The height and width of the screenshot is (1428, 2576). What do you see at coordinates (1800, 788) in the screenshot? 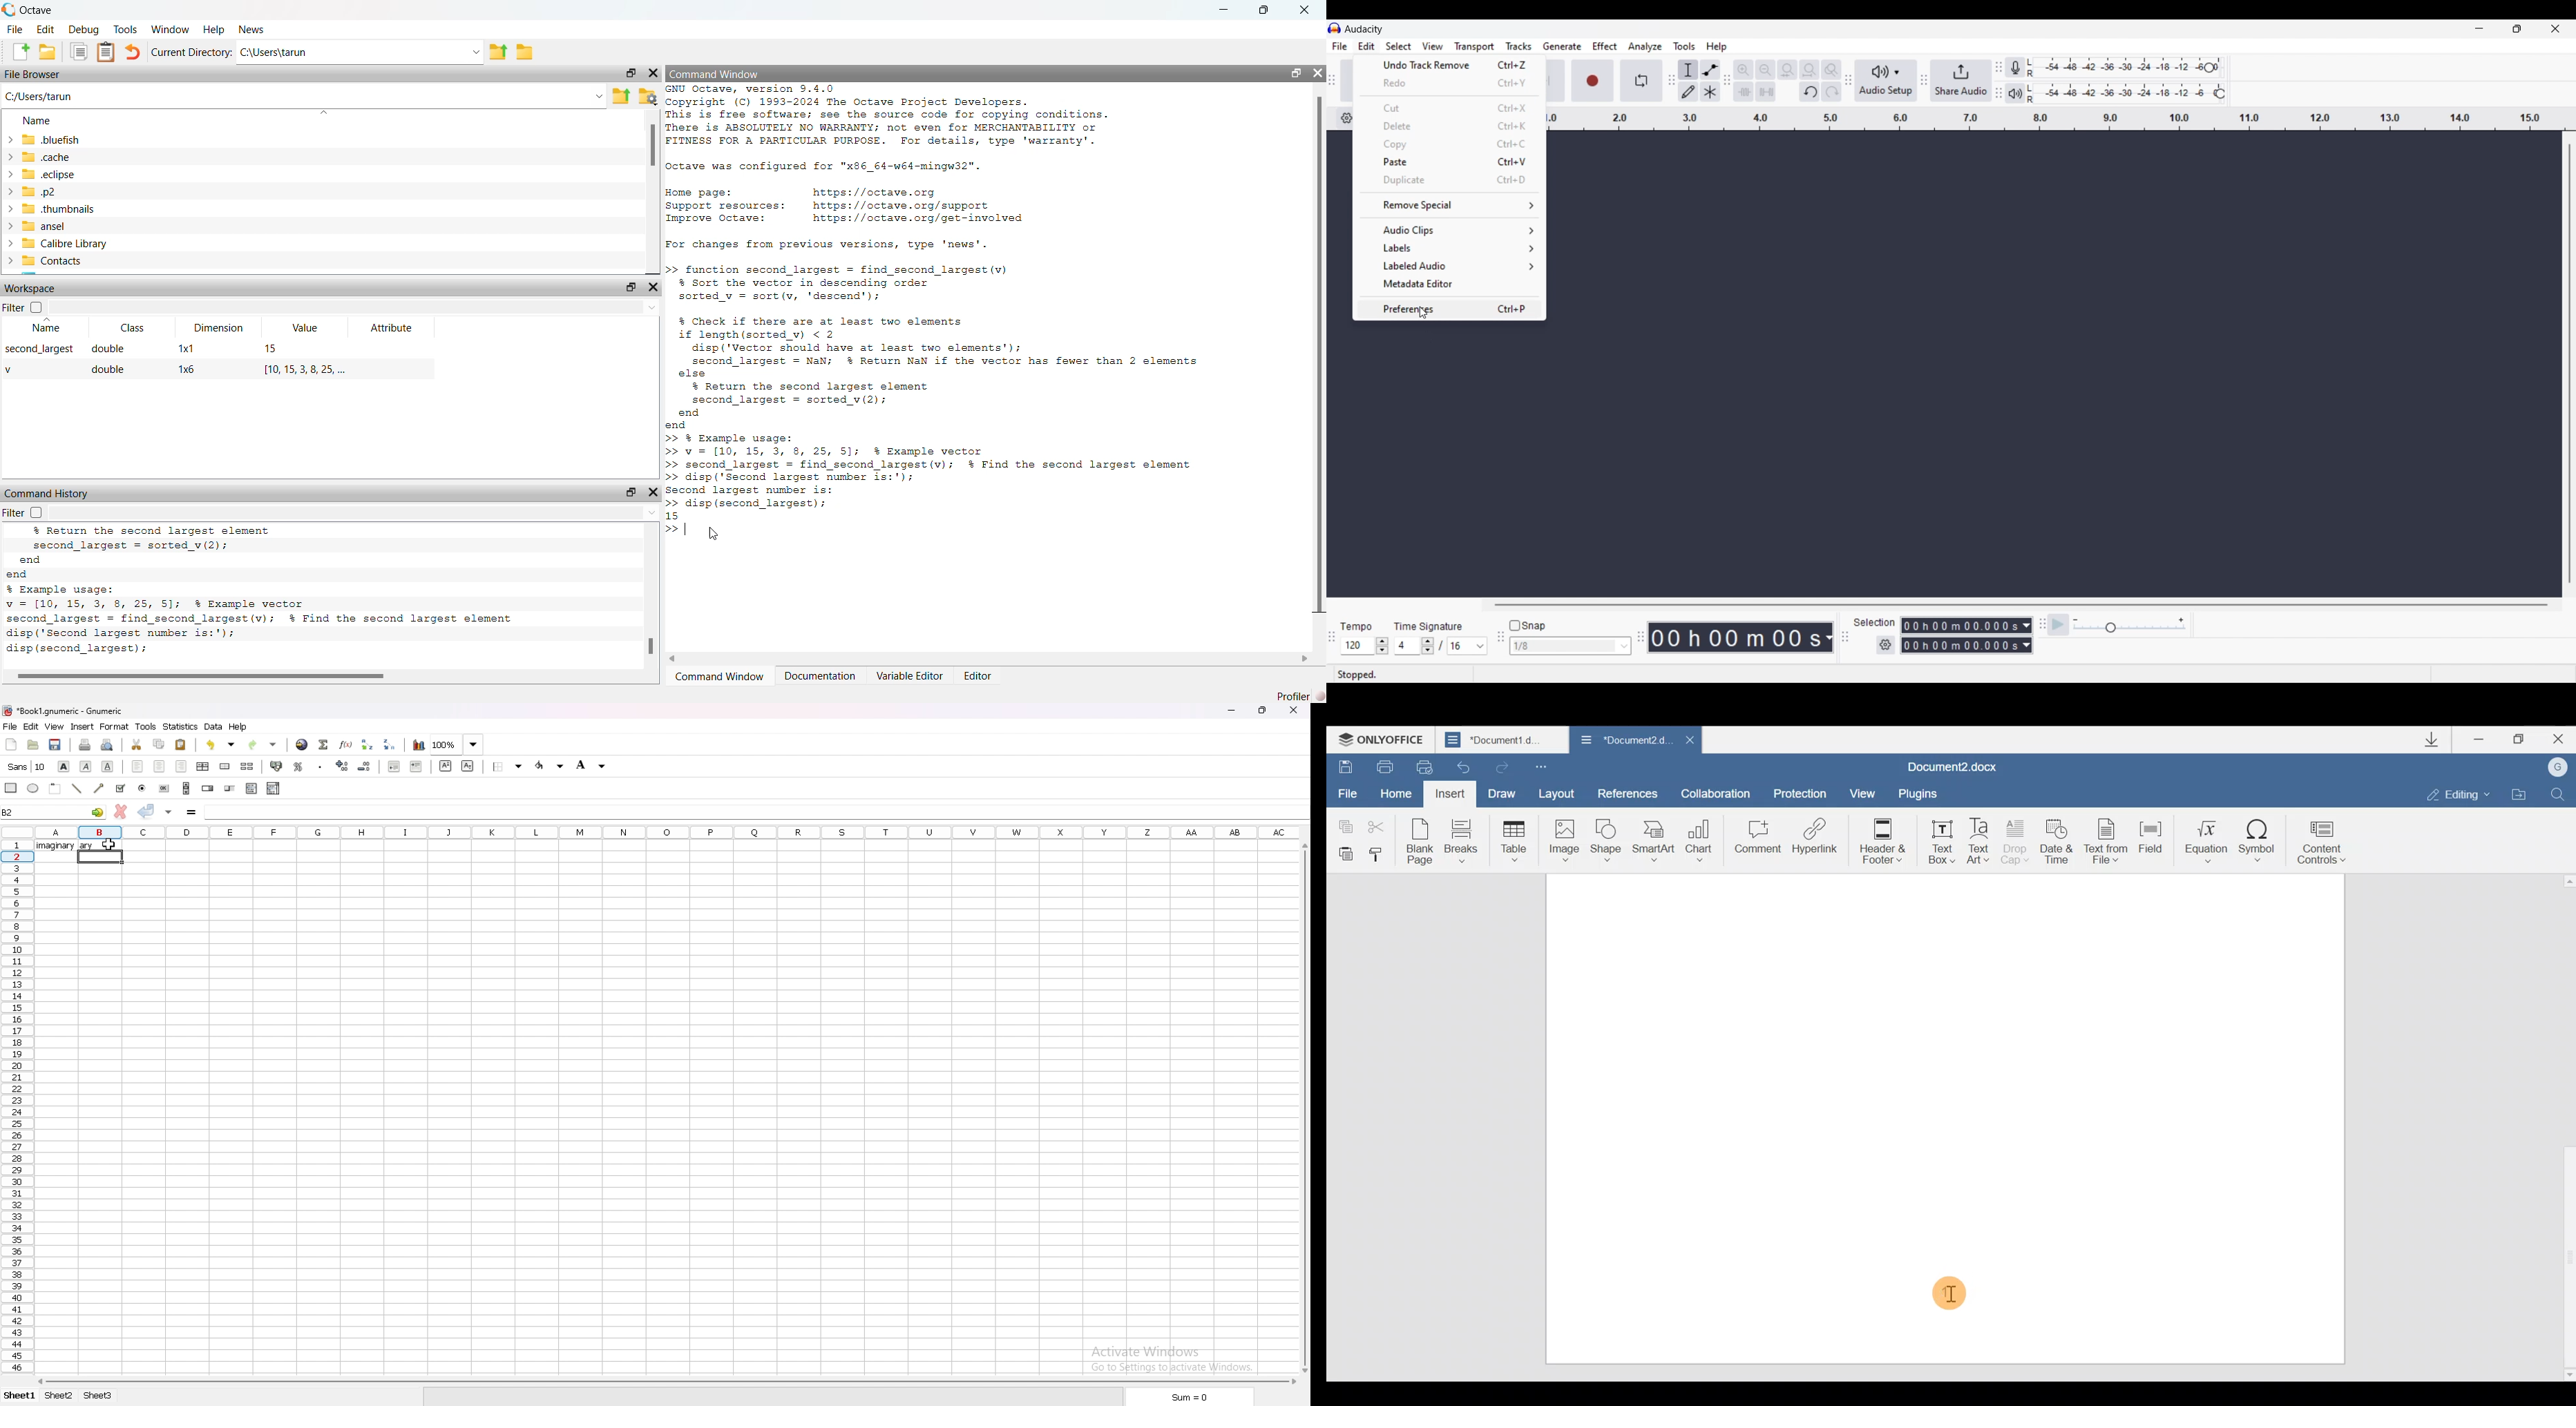
I see `Protection` at bounding box center [1800, 788].